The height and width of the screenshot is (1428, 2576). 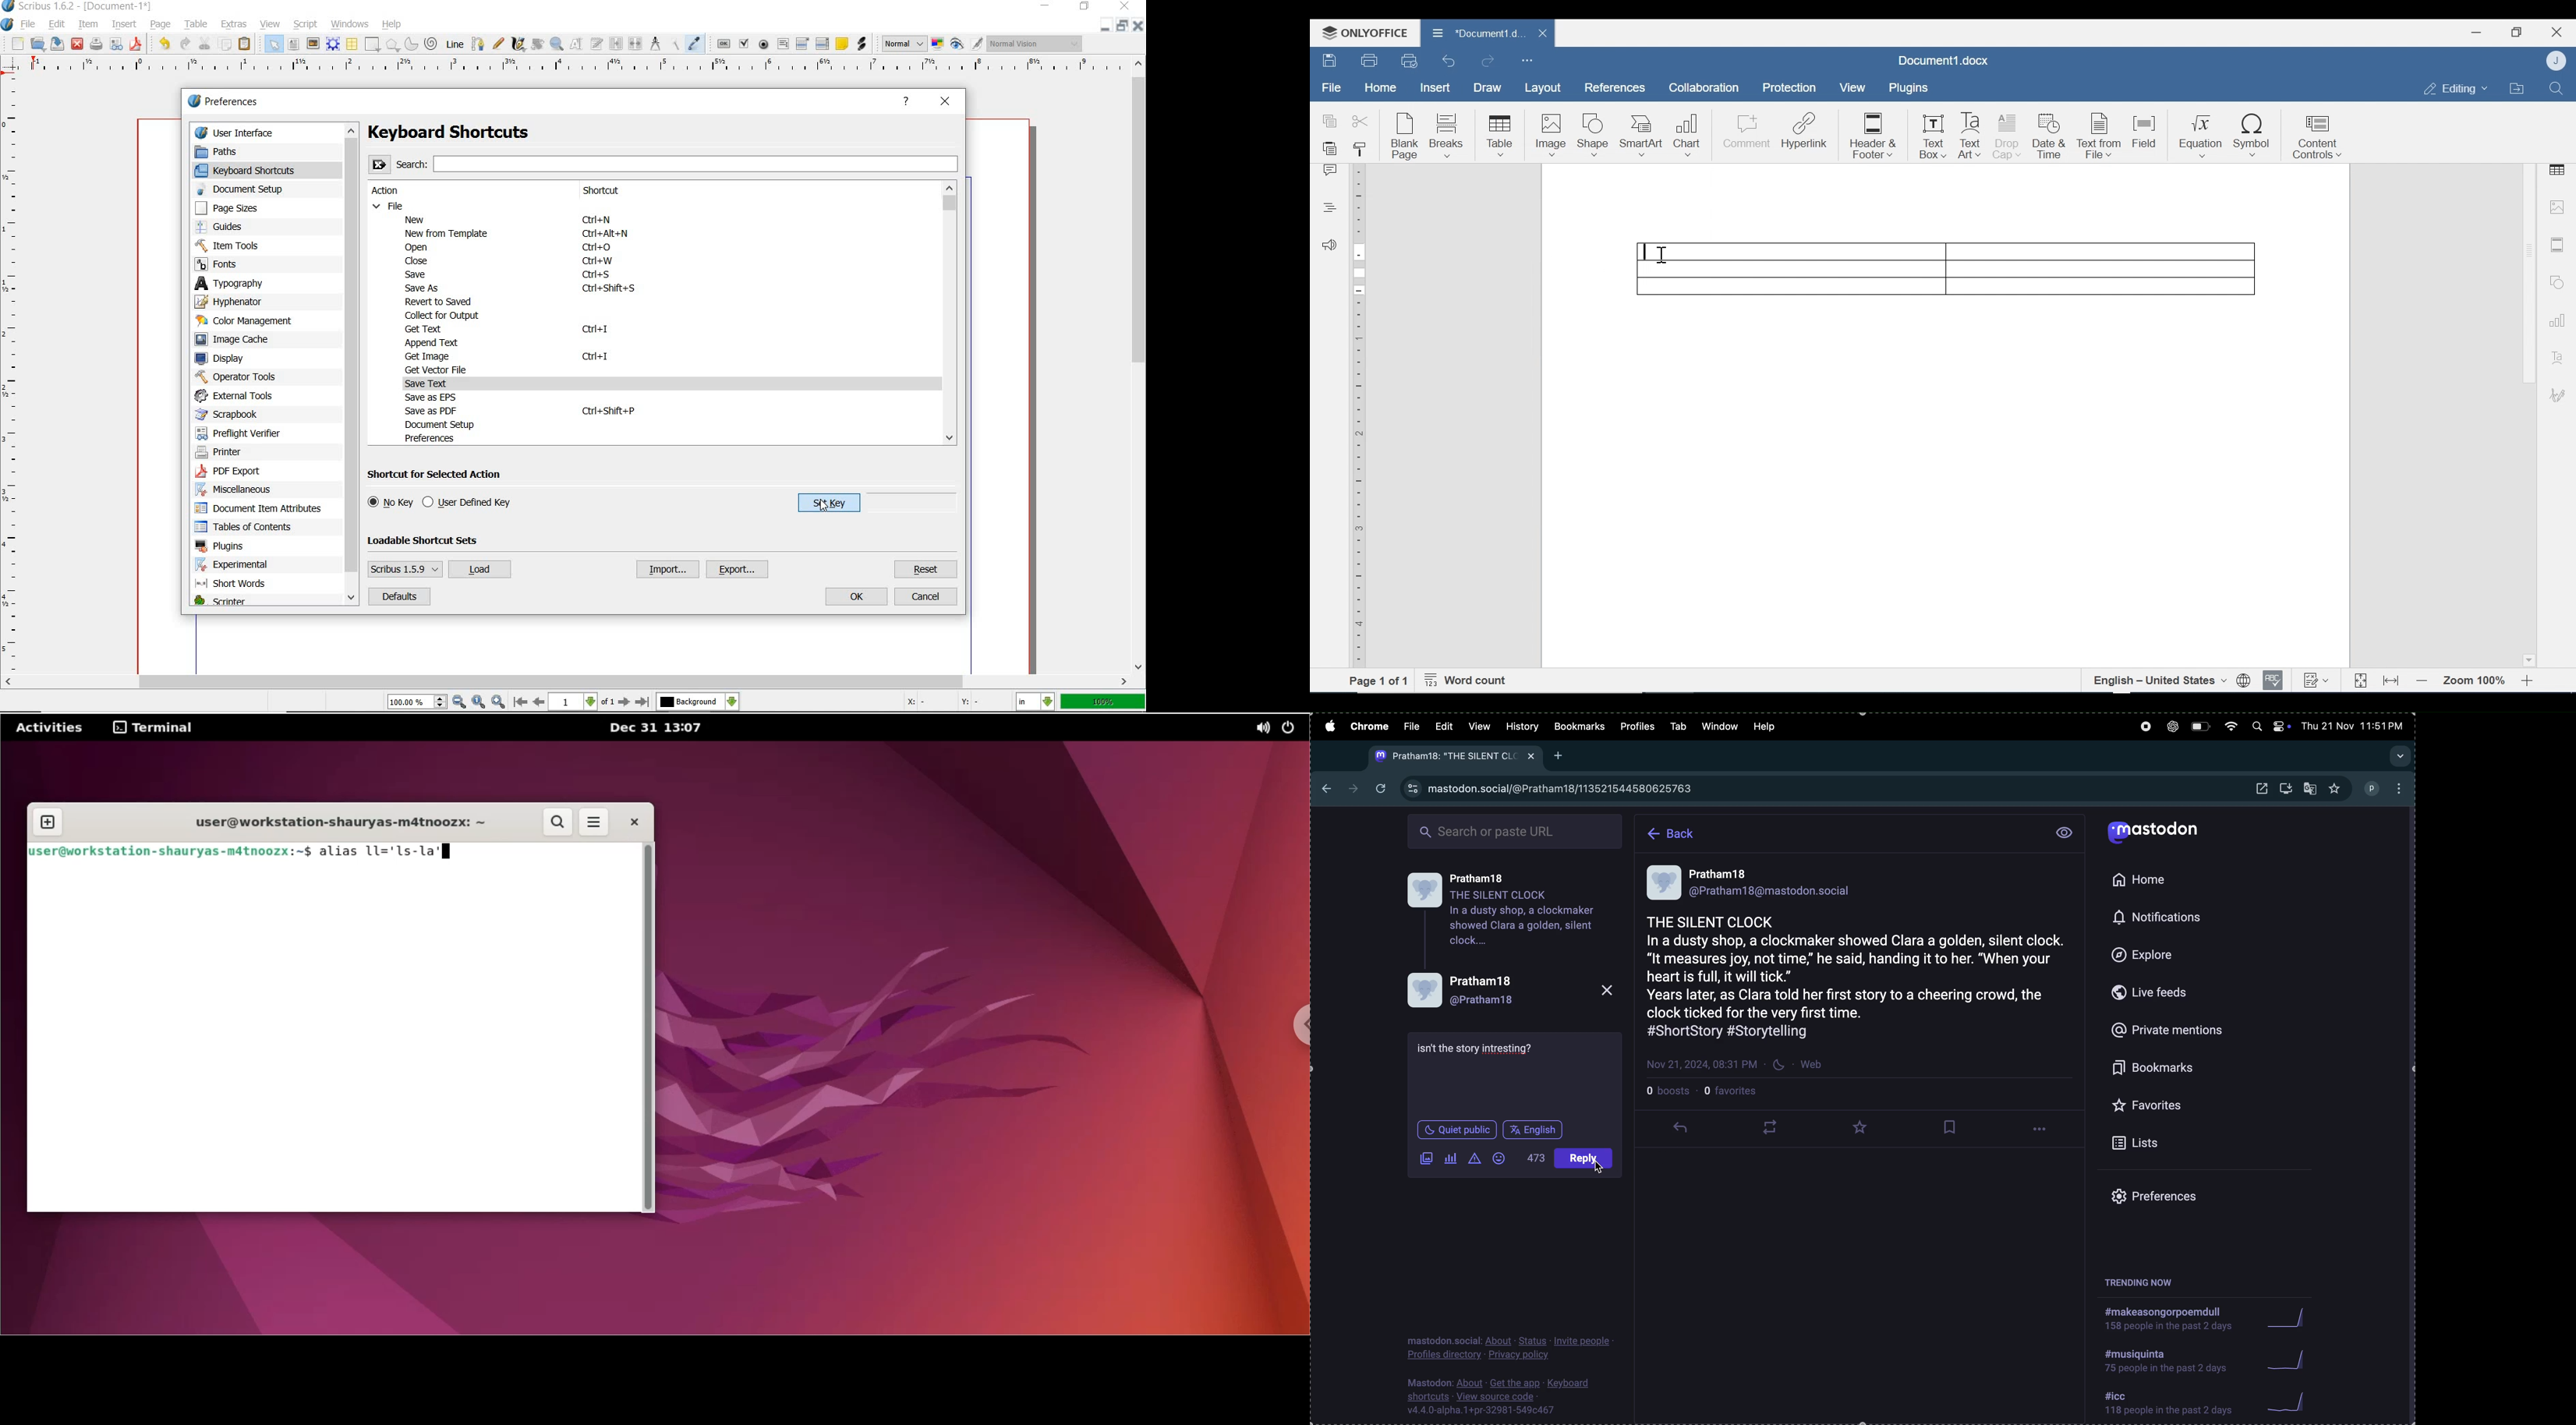 What do you see at coordinates (256, 170) in the screenshot?
I see `keyboard shortcuts` at bounding box center [256, 170].